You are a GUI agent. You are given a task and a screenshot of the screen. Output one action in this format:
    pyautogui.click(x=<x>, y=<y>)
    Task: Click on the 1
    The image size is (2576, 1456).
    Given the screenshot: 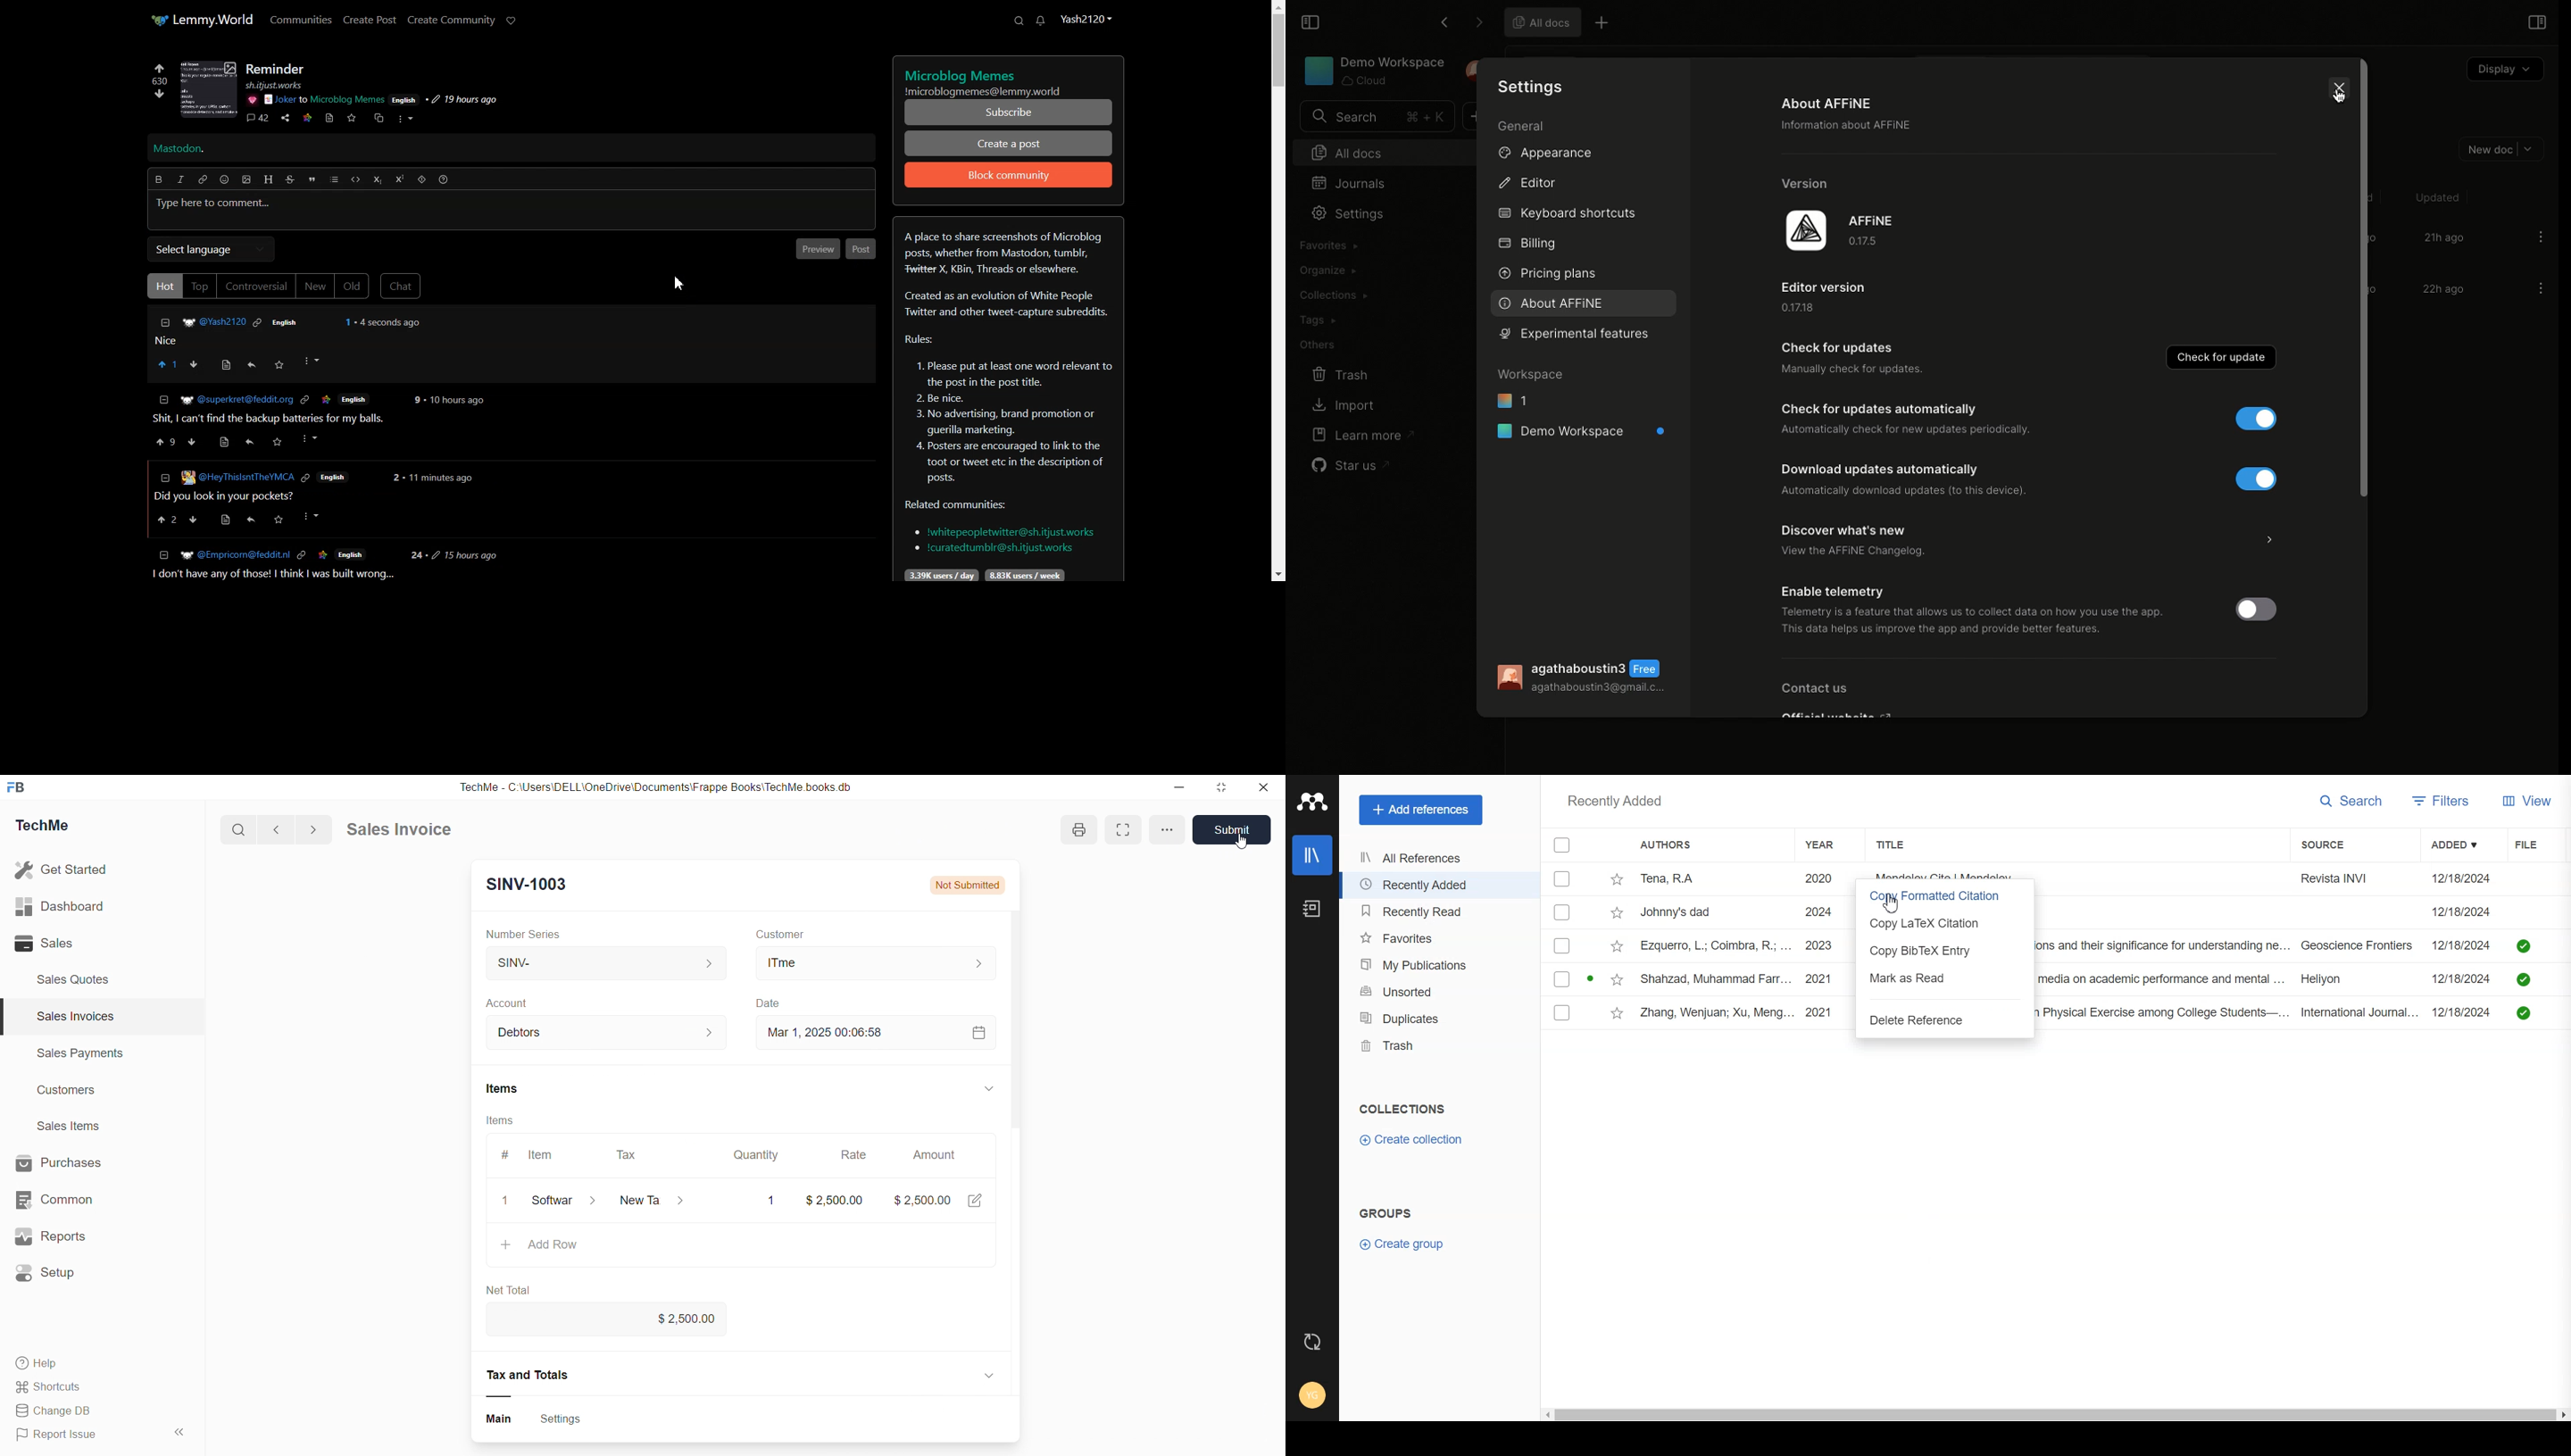 What is the action you would take?
    pyautogui.click(x=772, y=1201)
    